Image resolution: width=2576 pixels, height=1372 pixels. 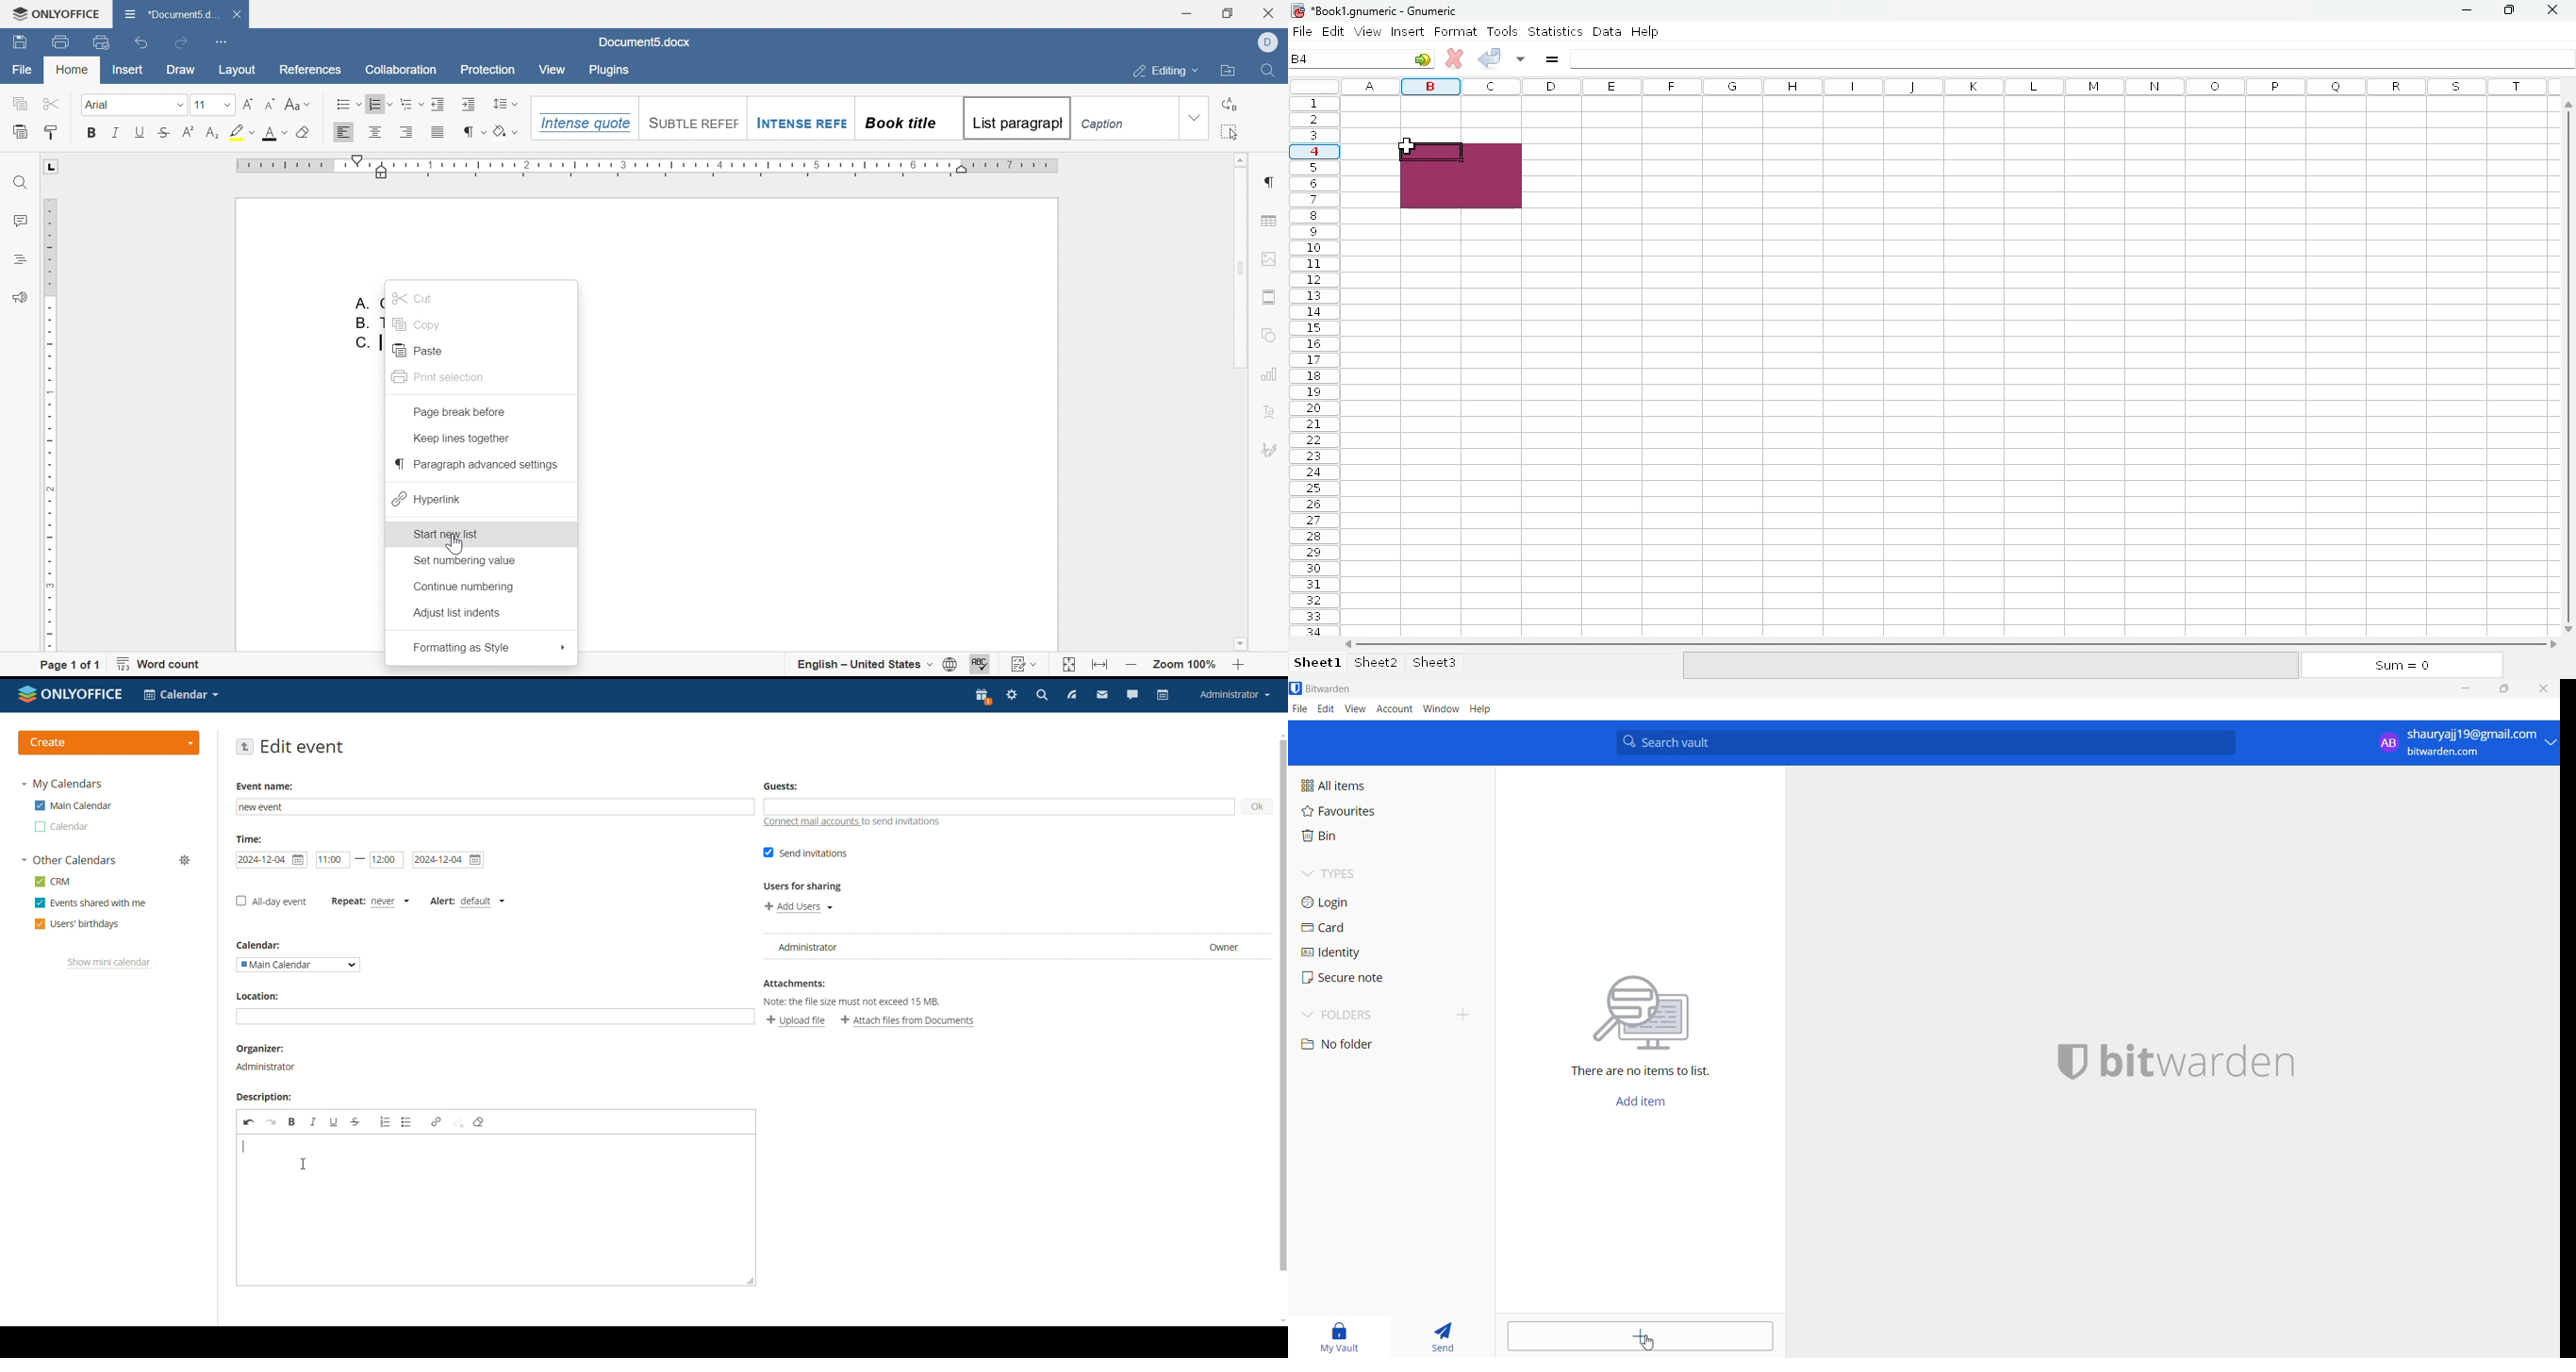 I want to click on Protection, so click(x=490, y=70).